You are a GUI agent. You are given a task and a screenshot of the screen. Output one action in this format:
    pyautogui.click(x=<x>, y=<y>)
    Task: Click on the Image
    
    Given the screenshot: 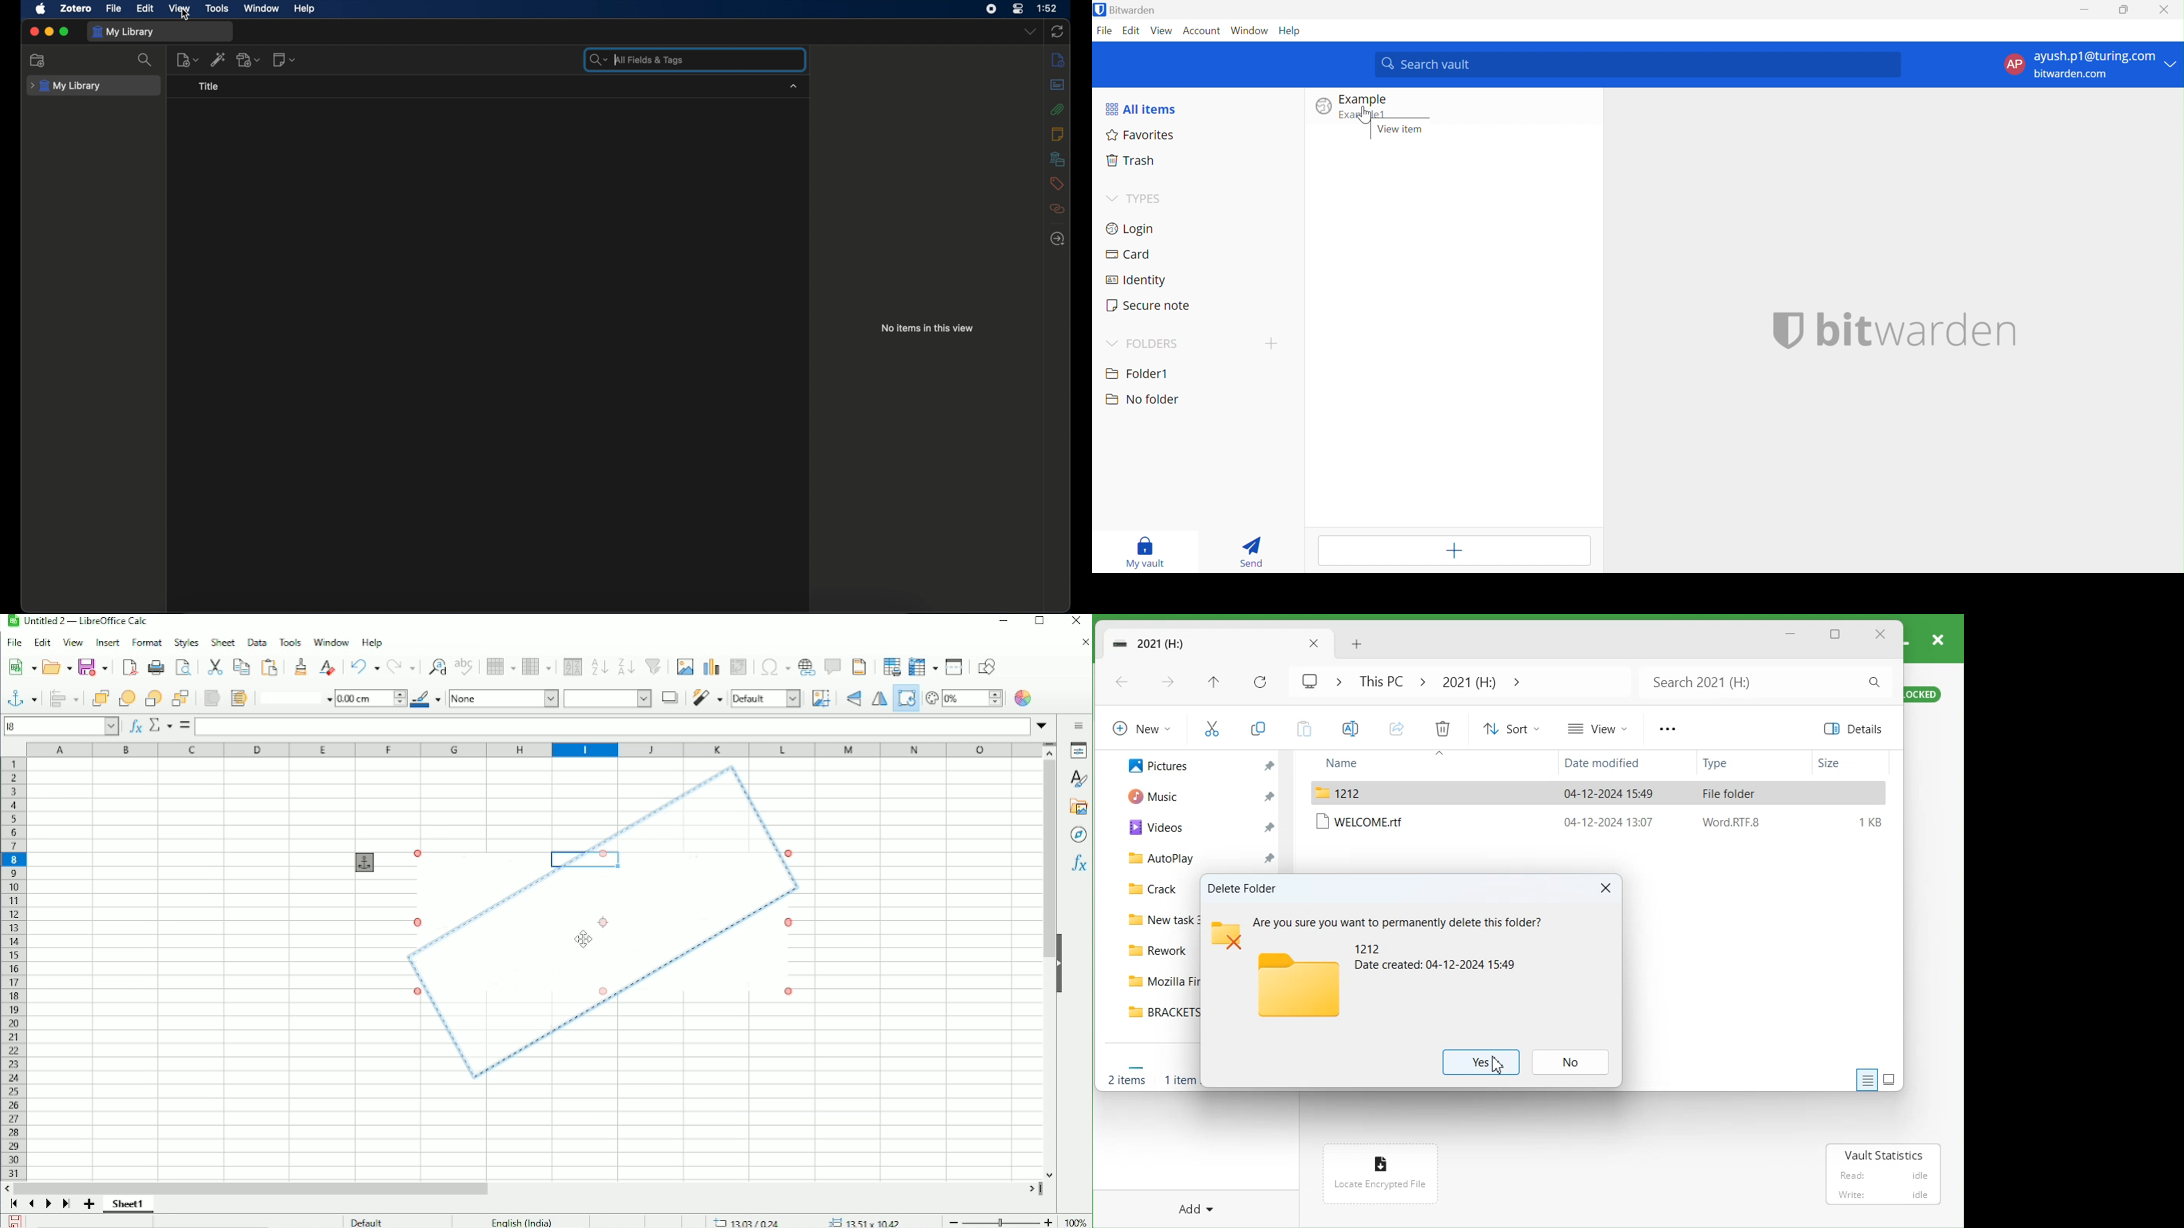 What is the action you would take?
    pyautogui.click(x=1324, y=107)
    